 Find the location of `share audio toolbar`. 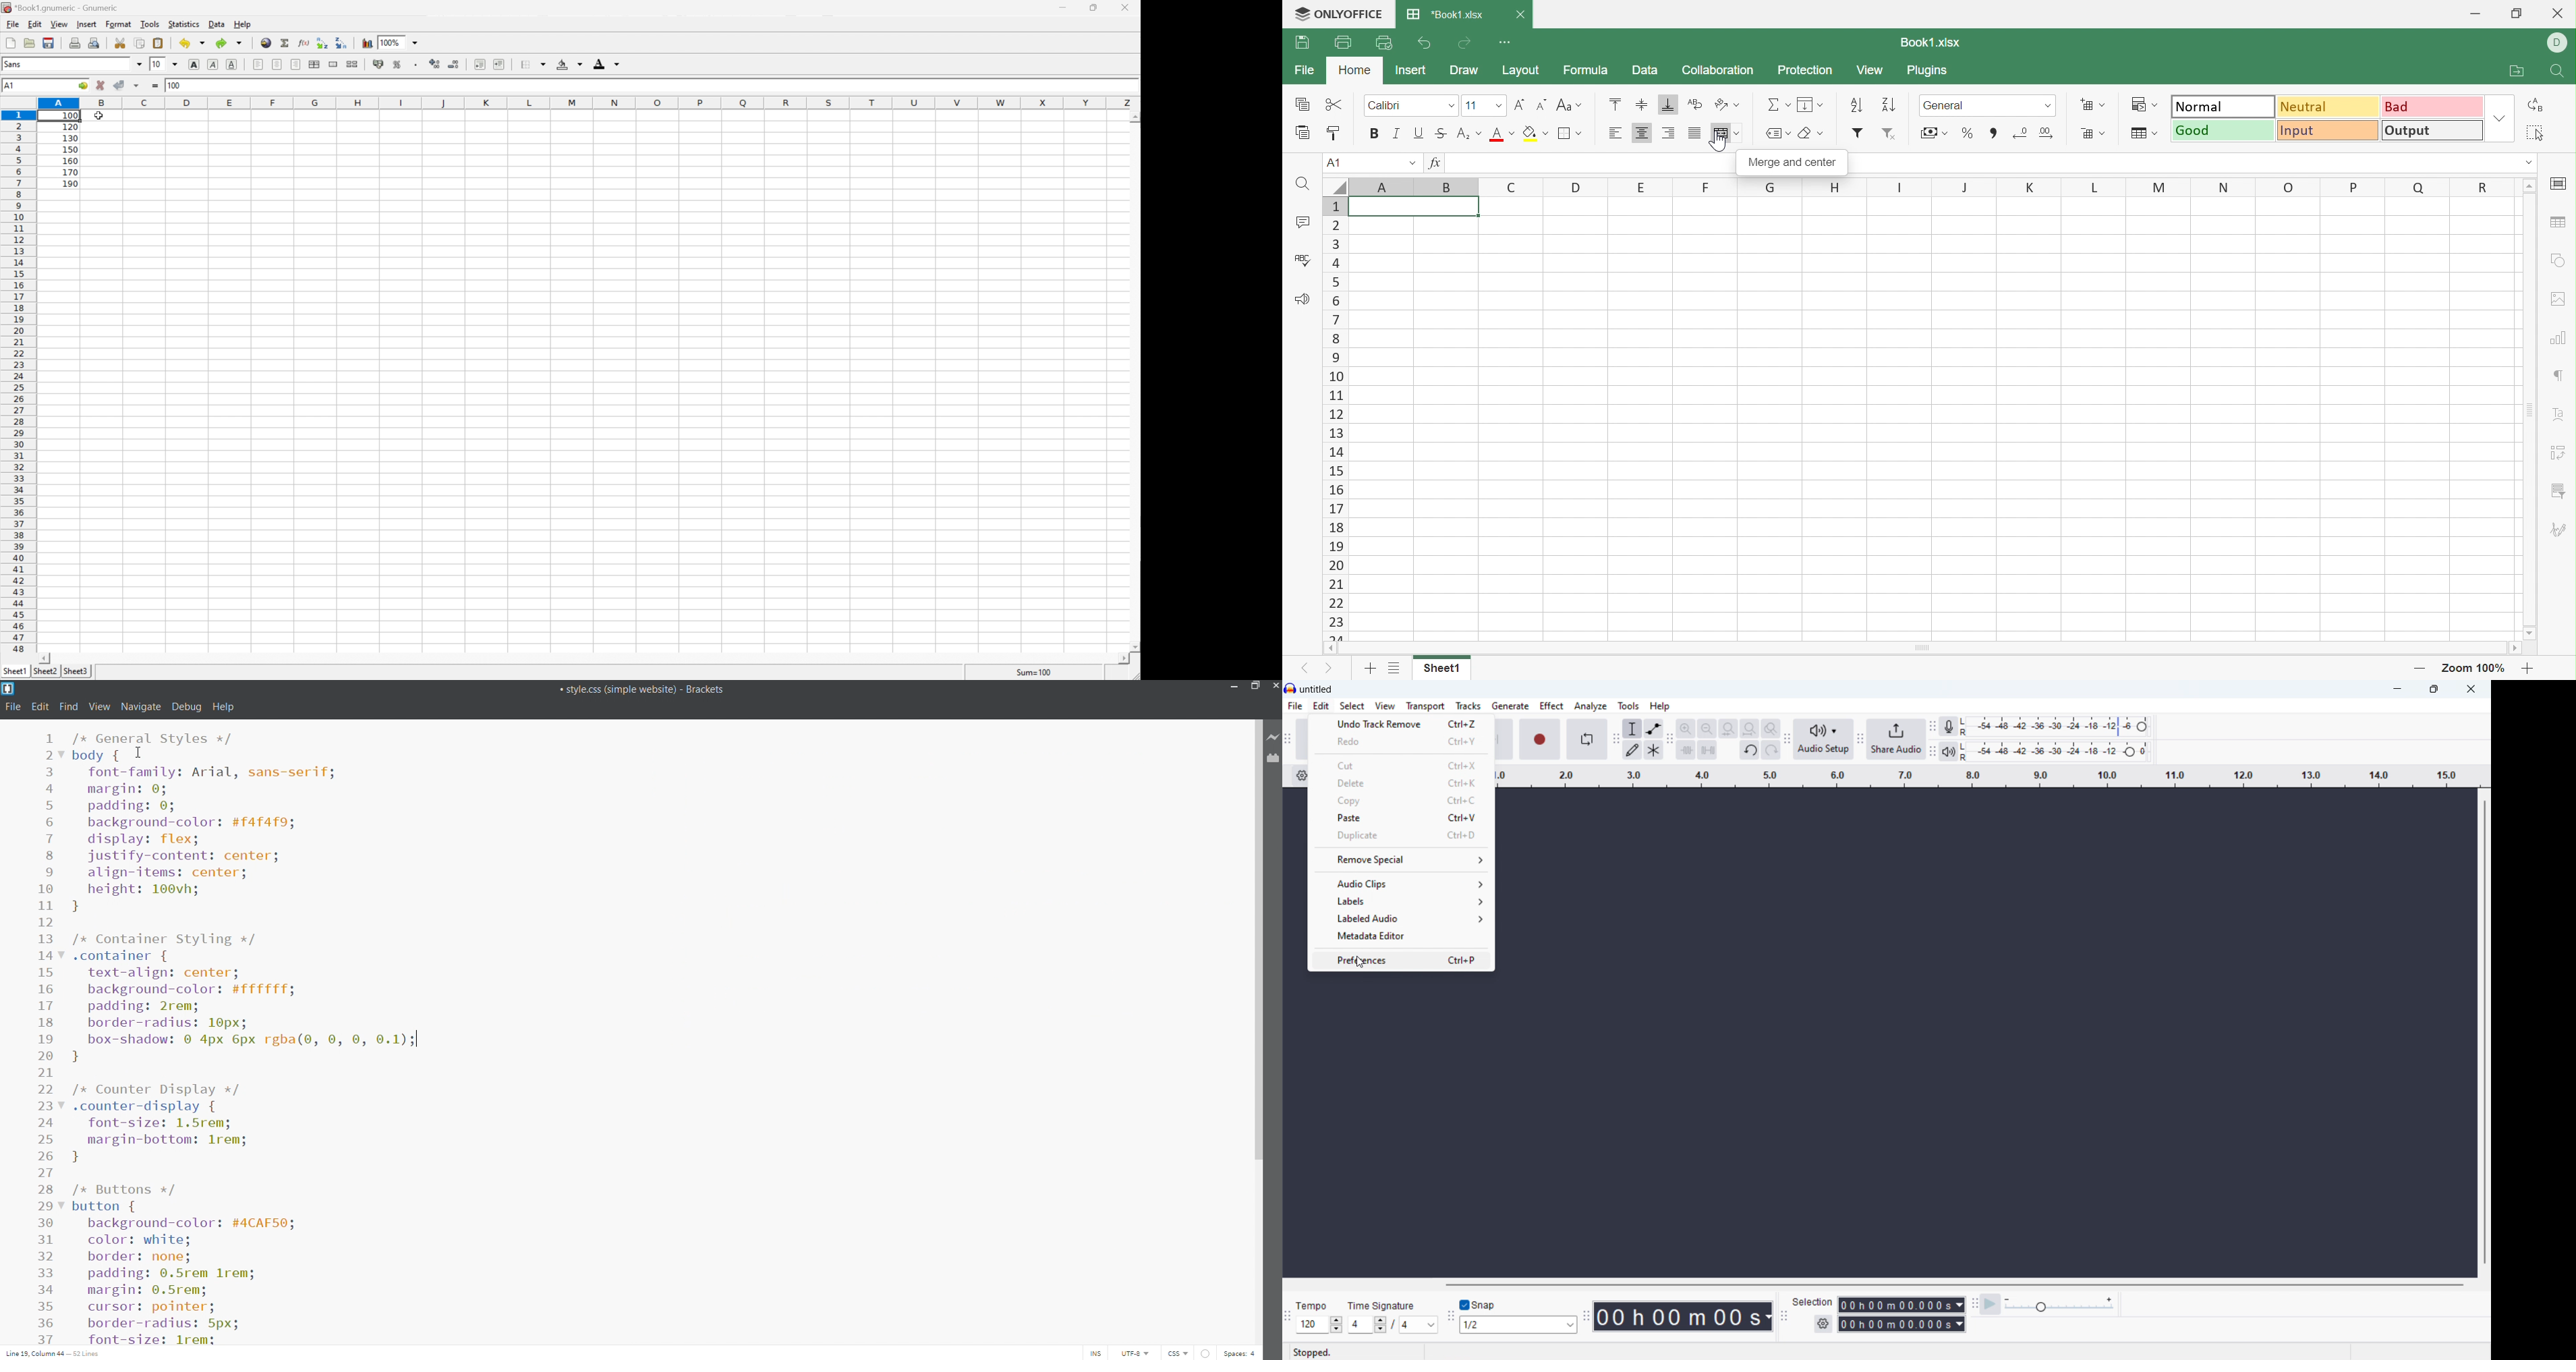

share audio toolbar is located at coordinates (1860, 740).